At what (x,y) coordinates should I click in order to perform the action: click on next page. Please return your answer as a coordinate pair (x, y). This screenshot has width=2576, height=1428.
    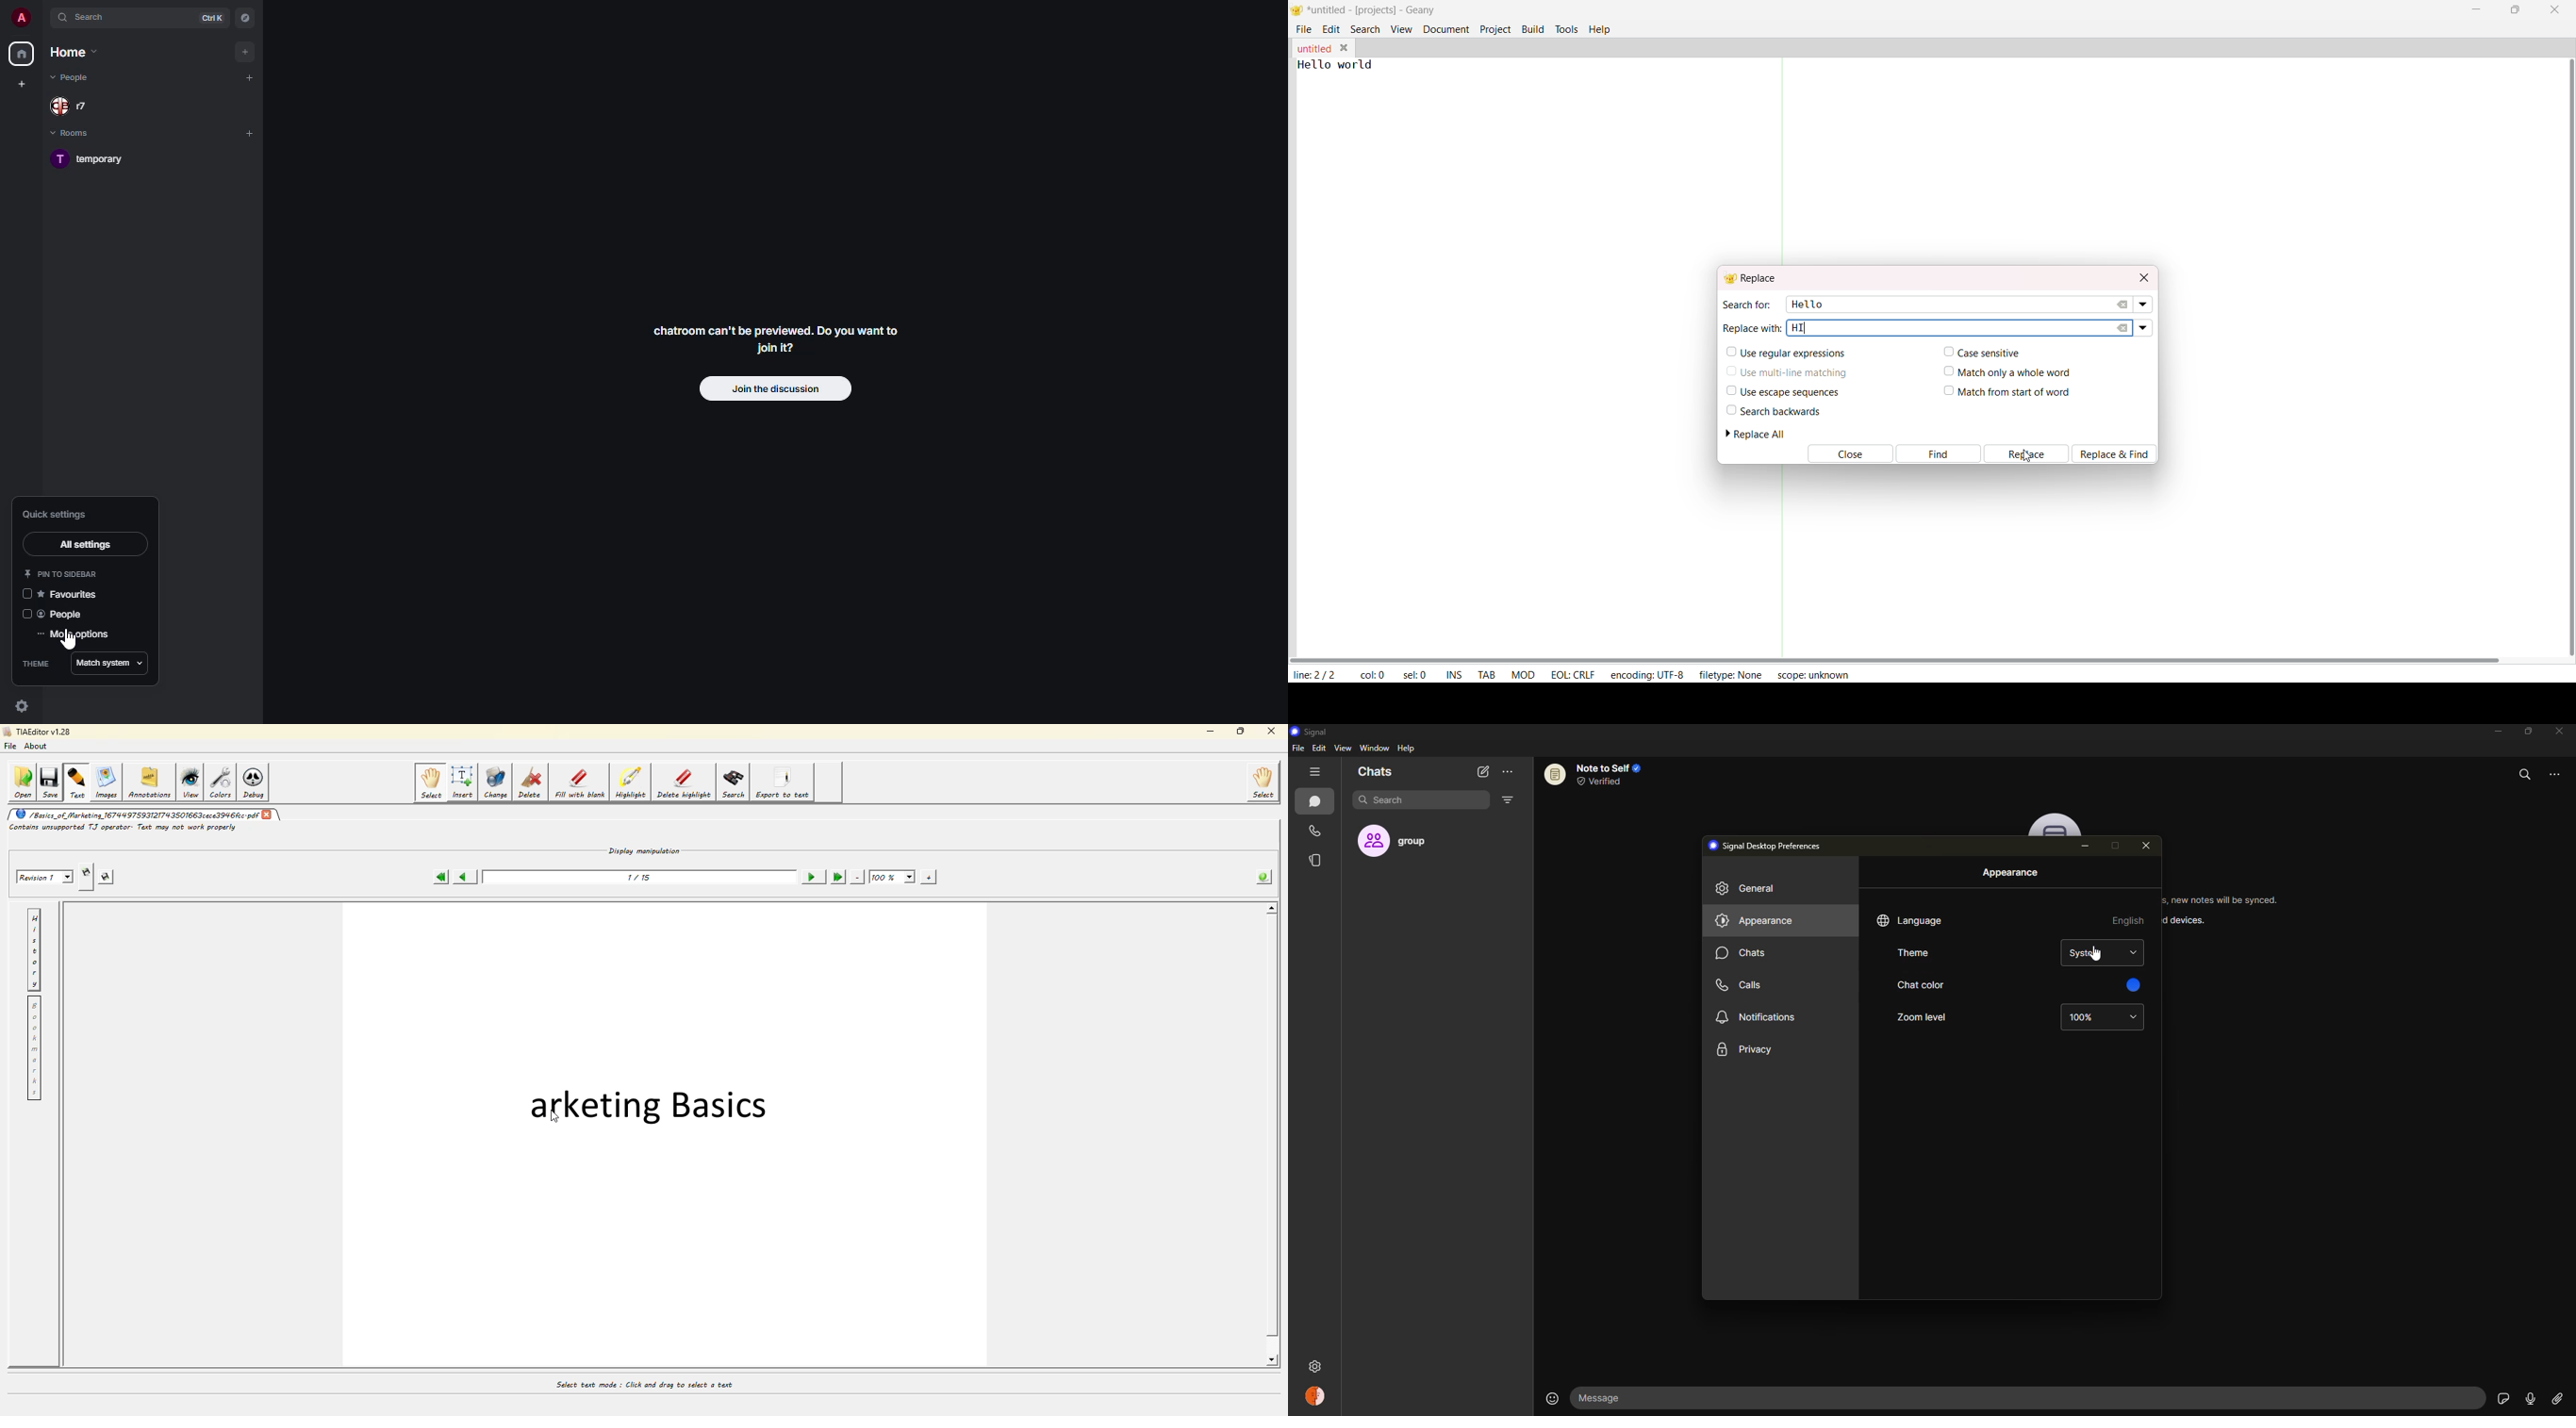
    Looking at the image, I should click on (811, 874).